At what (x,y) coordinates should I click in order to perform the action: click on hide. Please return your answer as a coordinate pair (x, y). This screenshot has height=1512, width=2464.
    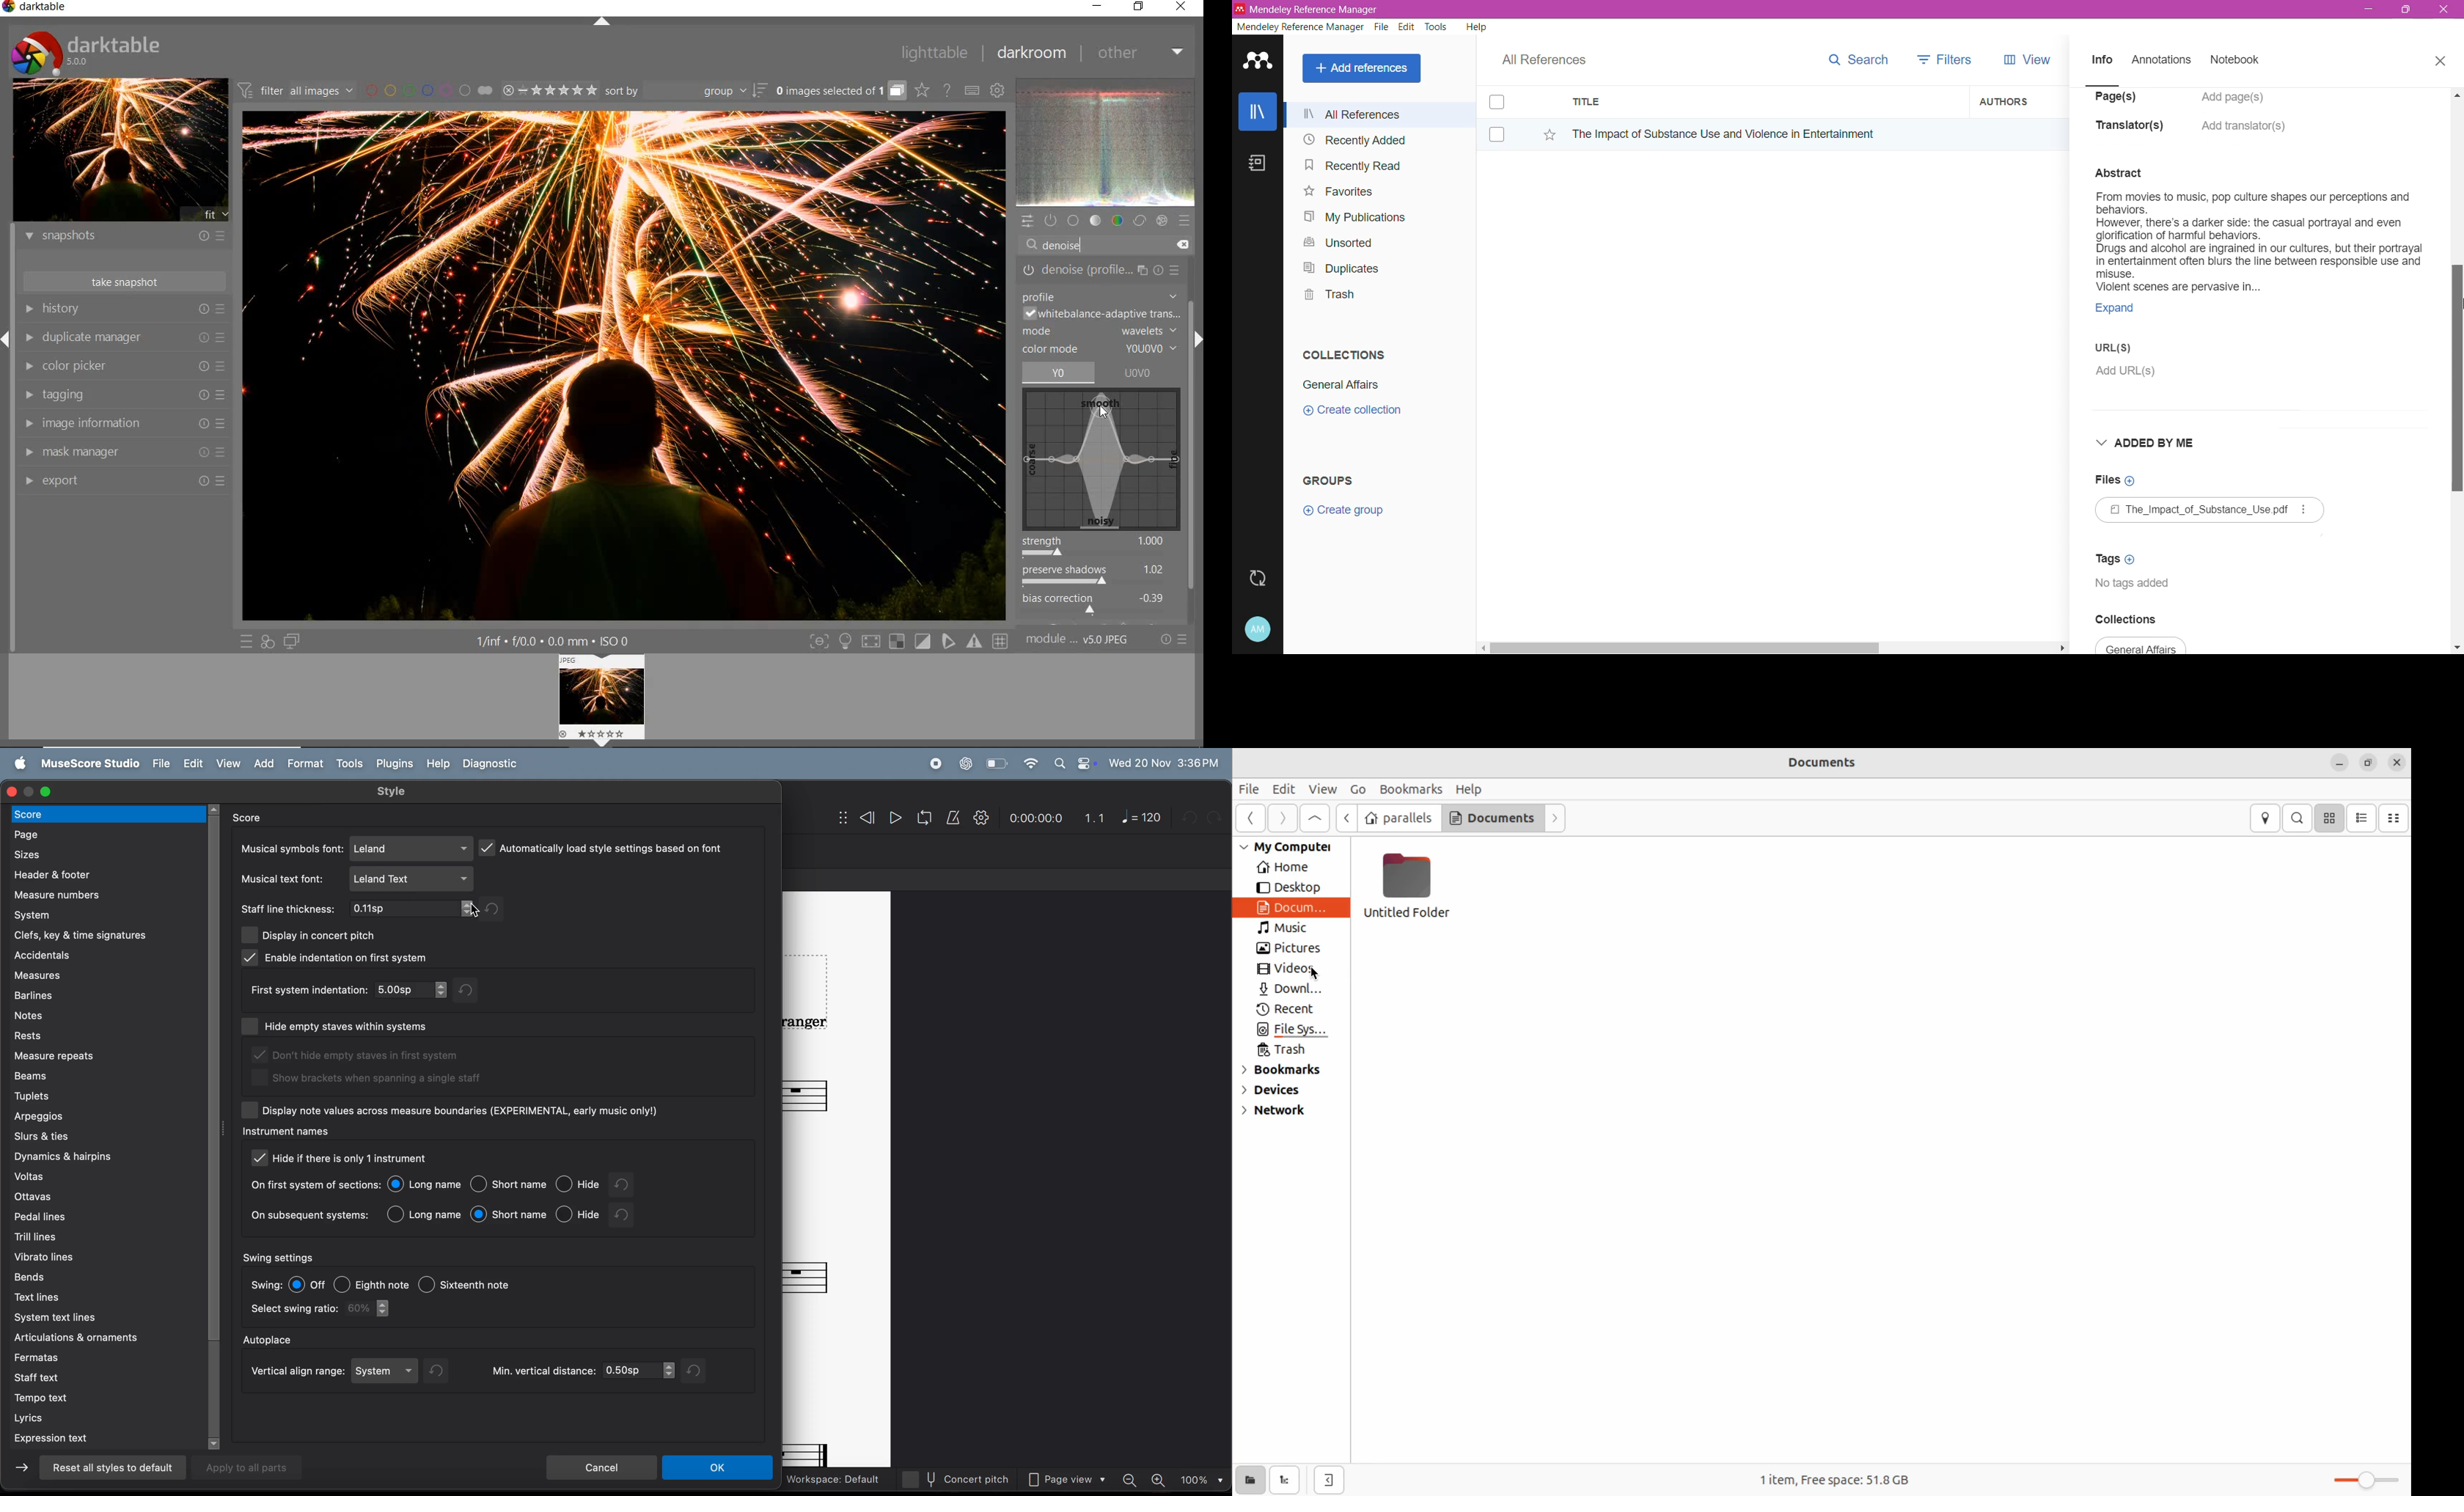
    Looking at the image, I should click on (578, 1214).